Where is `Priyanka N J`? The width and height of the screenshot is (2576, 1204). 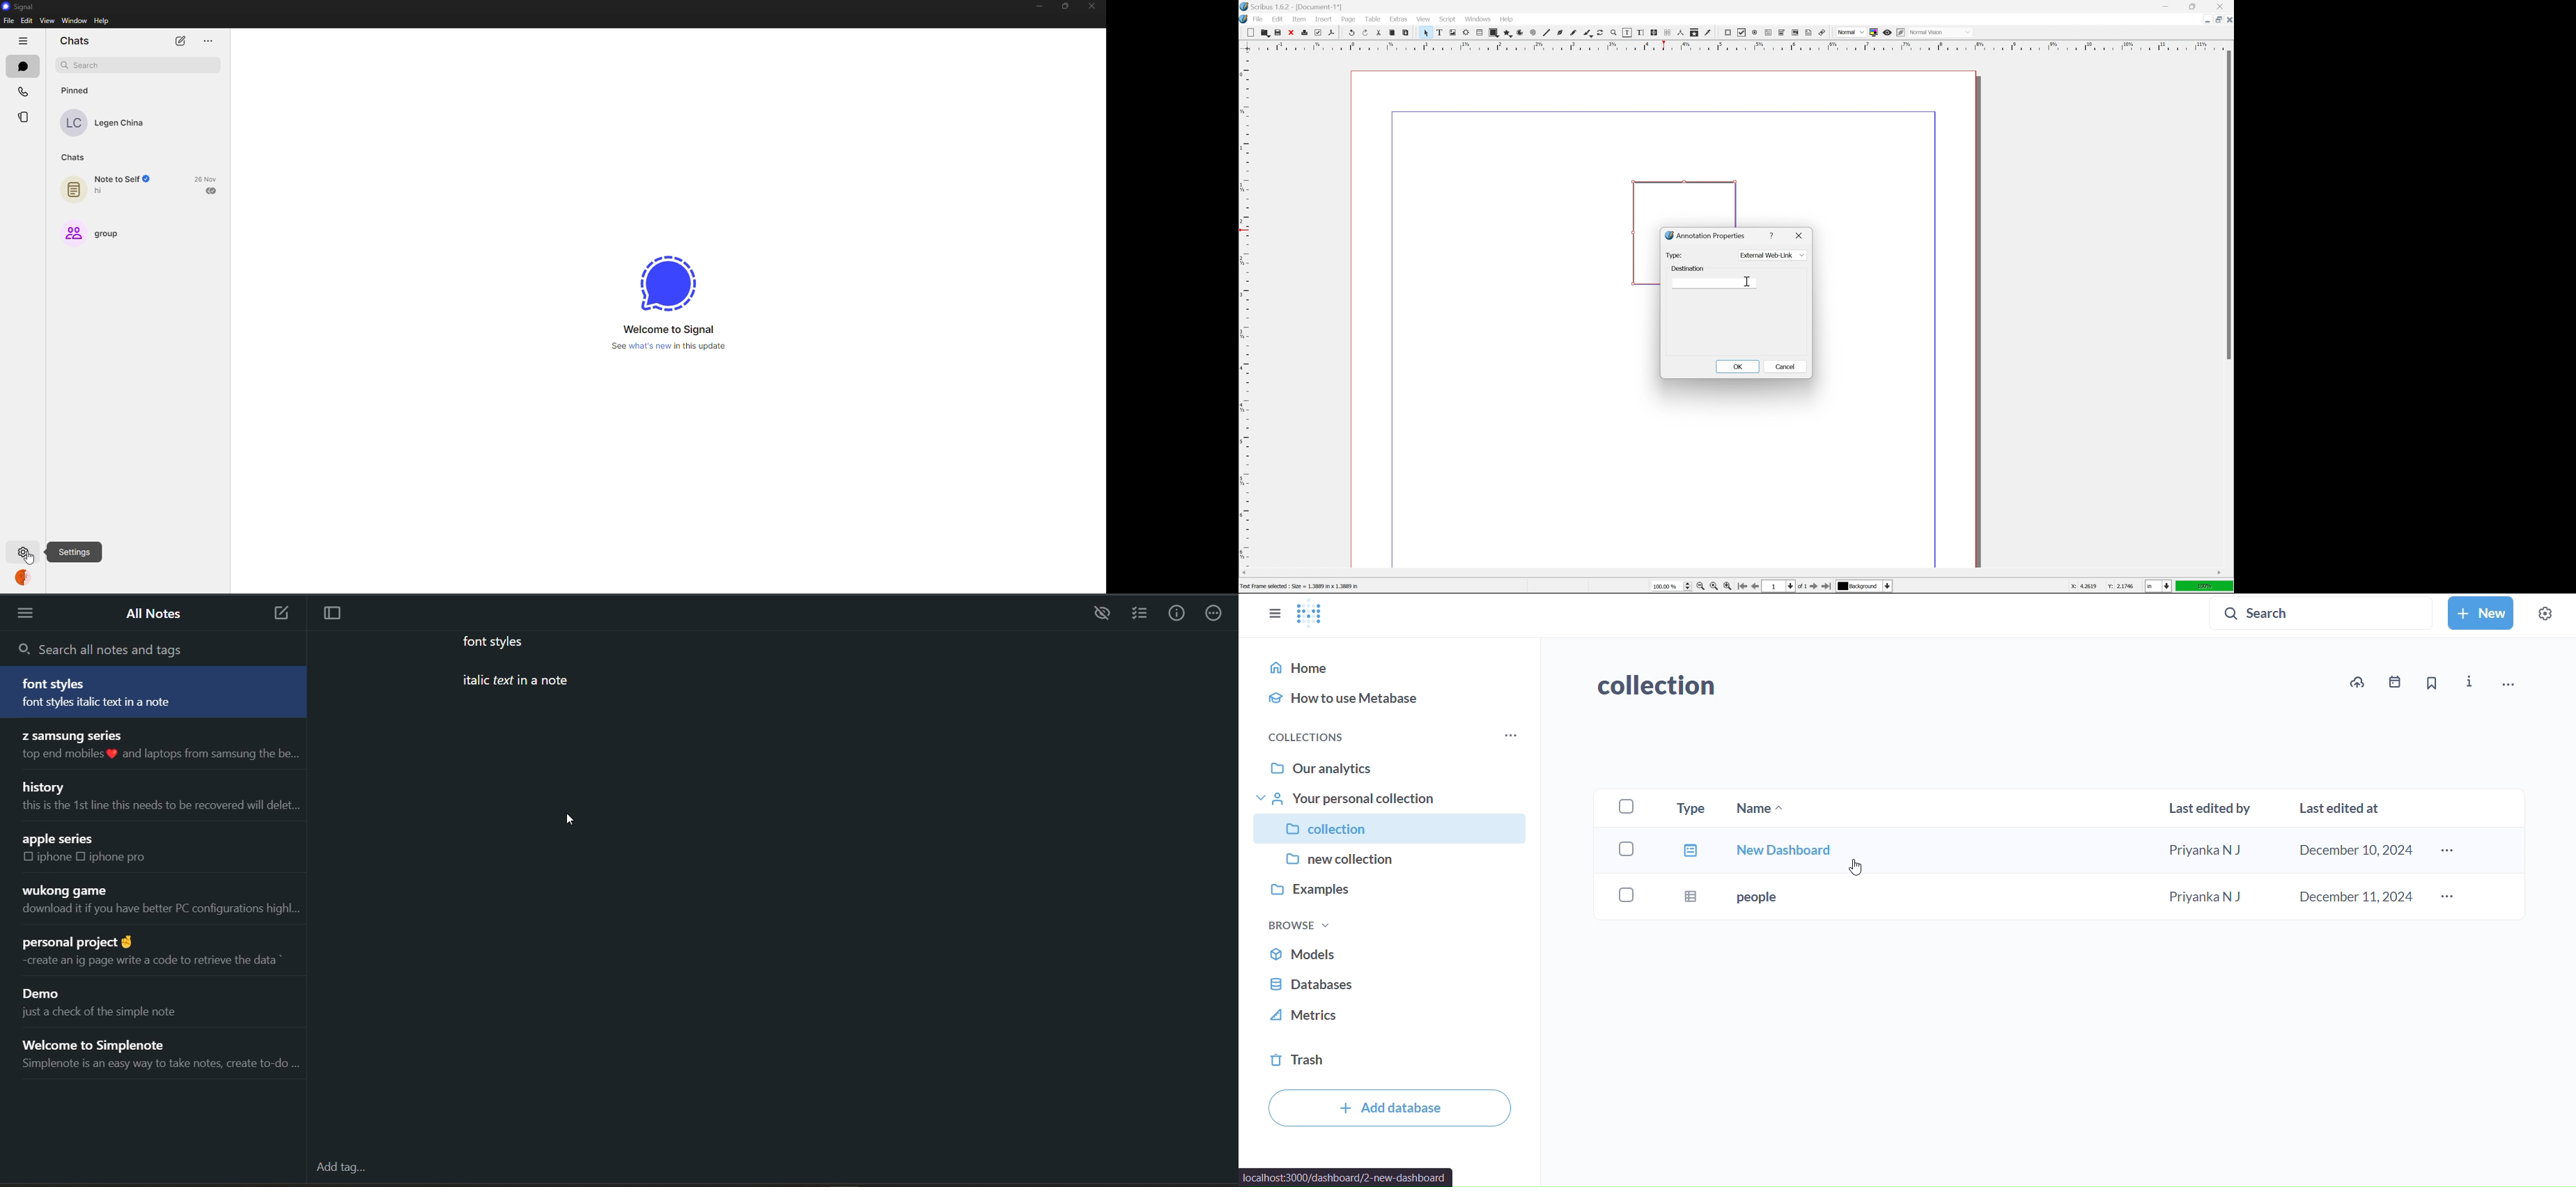
Priyanka N J is located at coordinates (2205, 897).